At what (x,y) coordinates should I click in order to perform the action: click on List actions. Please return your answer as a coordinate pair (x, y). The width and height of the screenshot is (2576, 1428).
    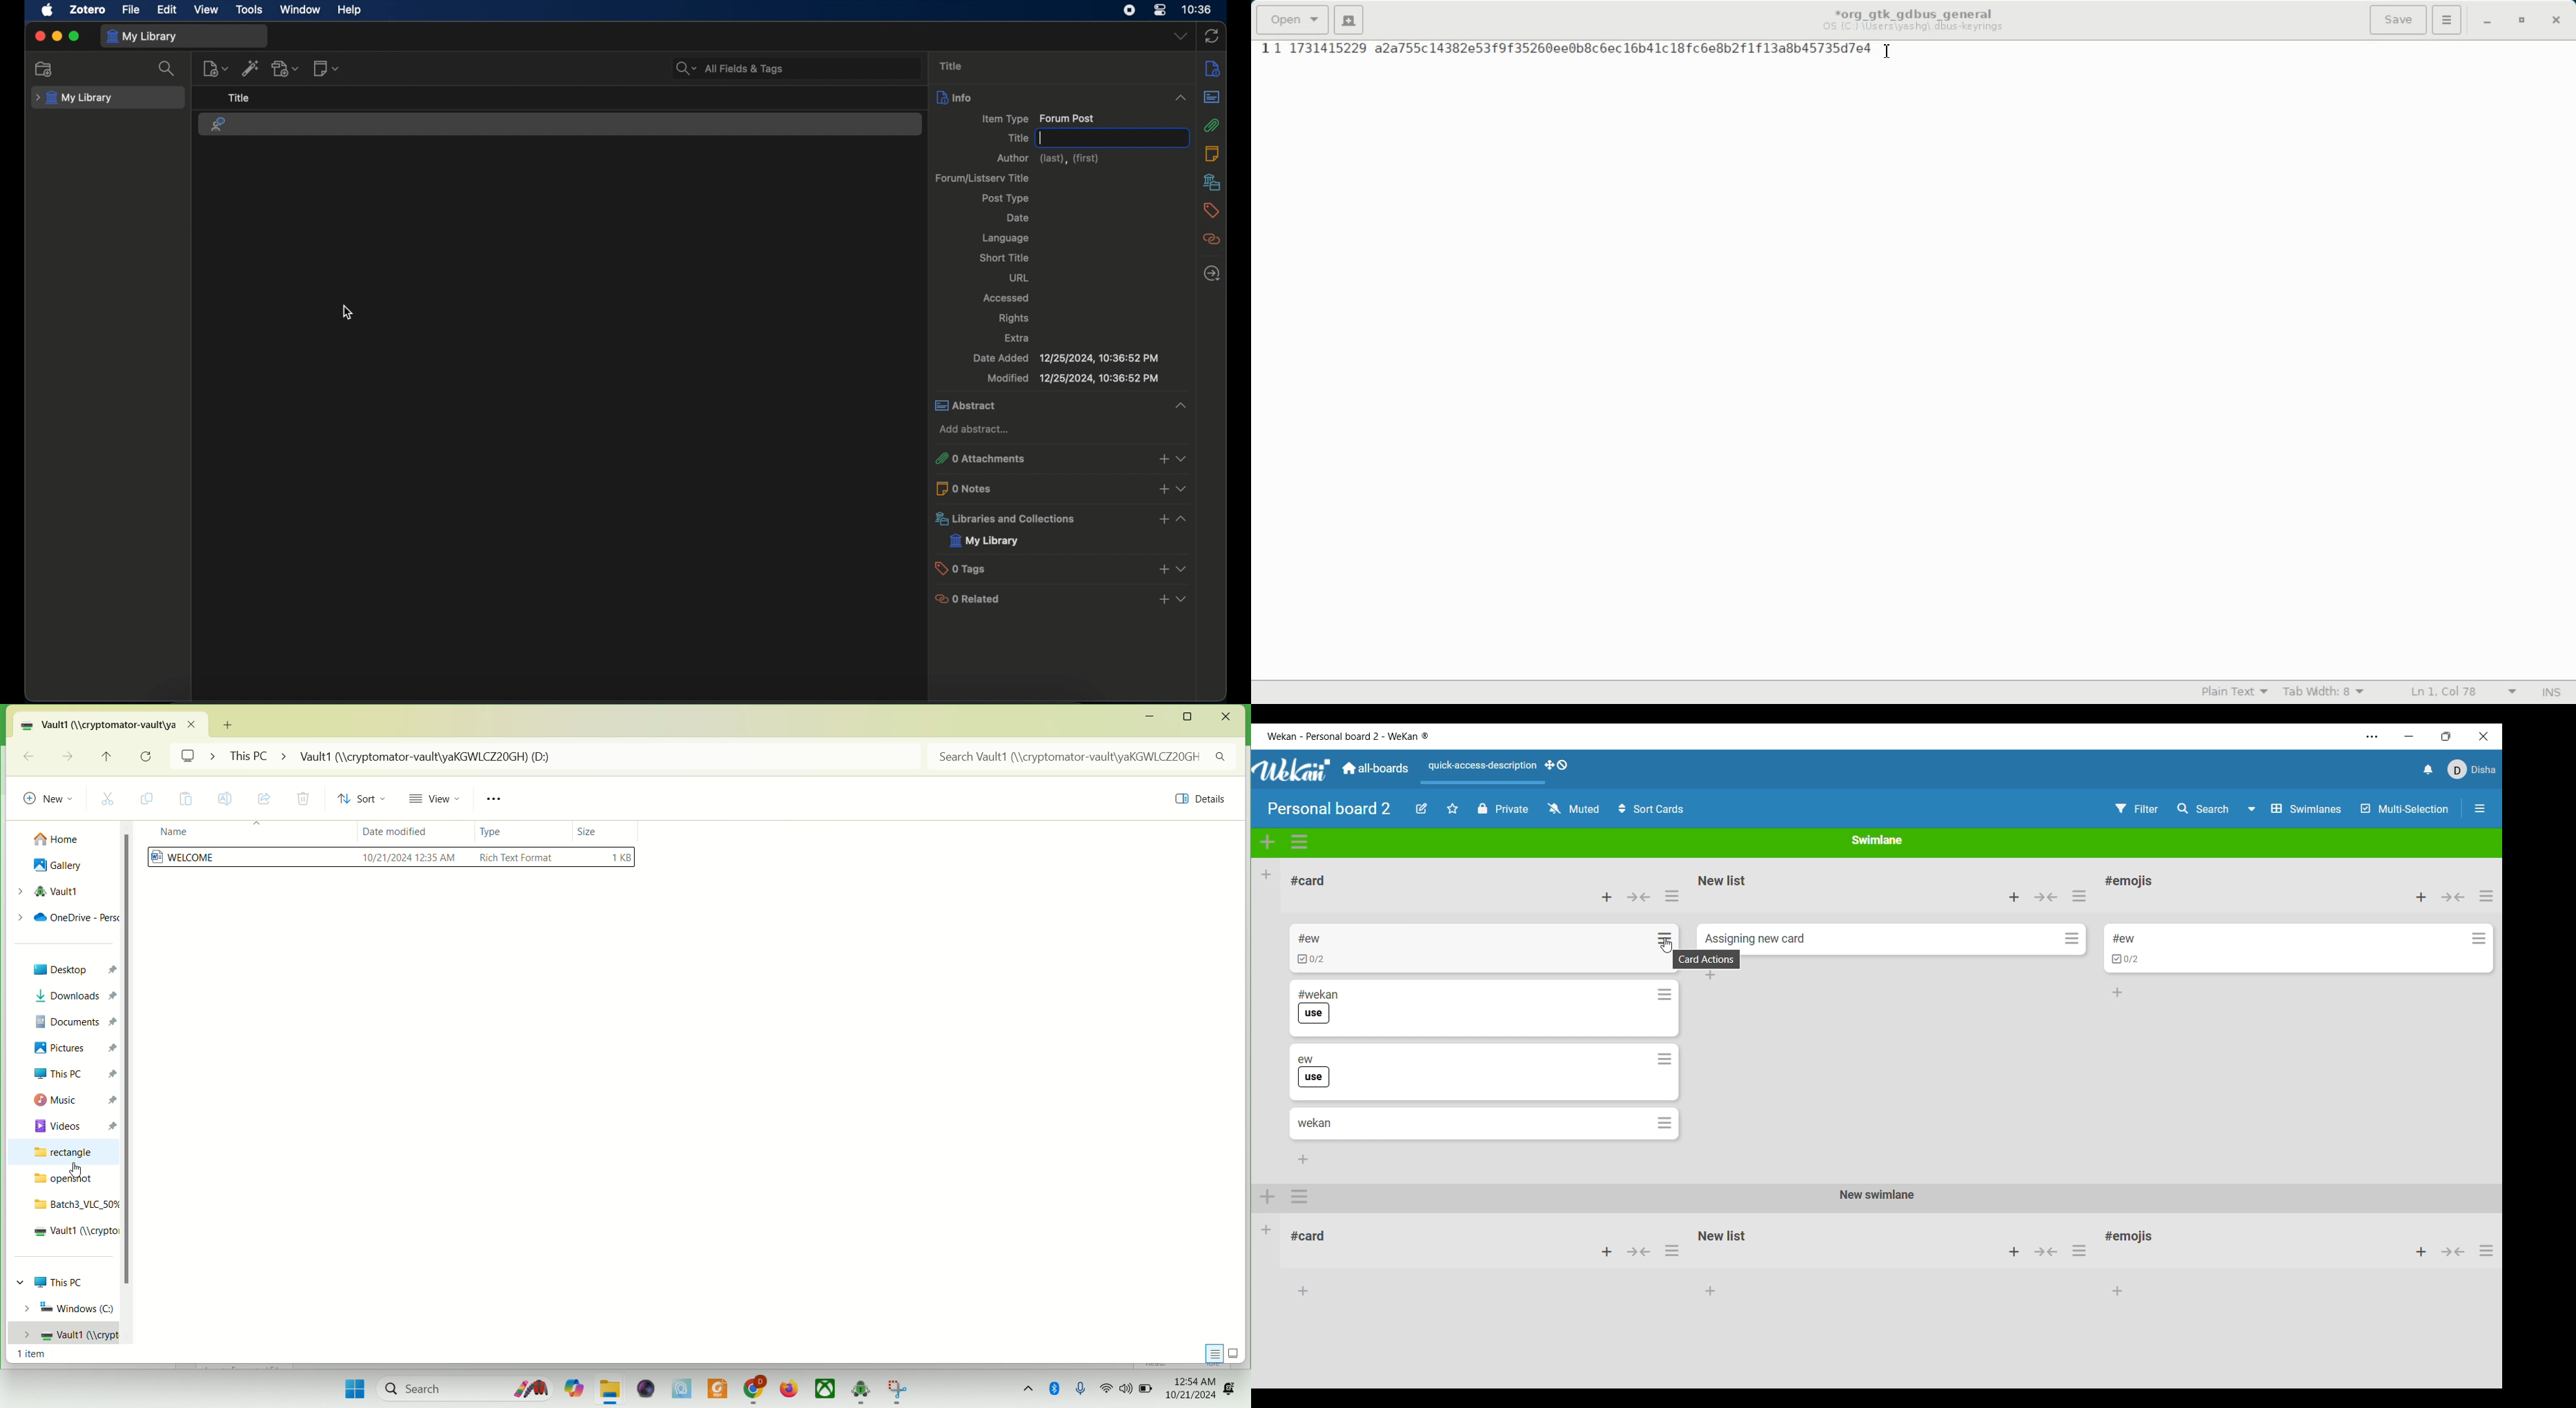
    Looking at the image, I should click on (1672, 896).